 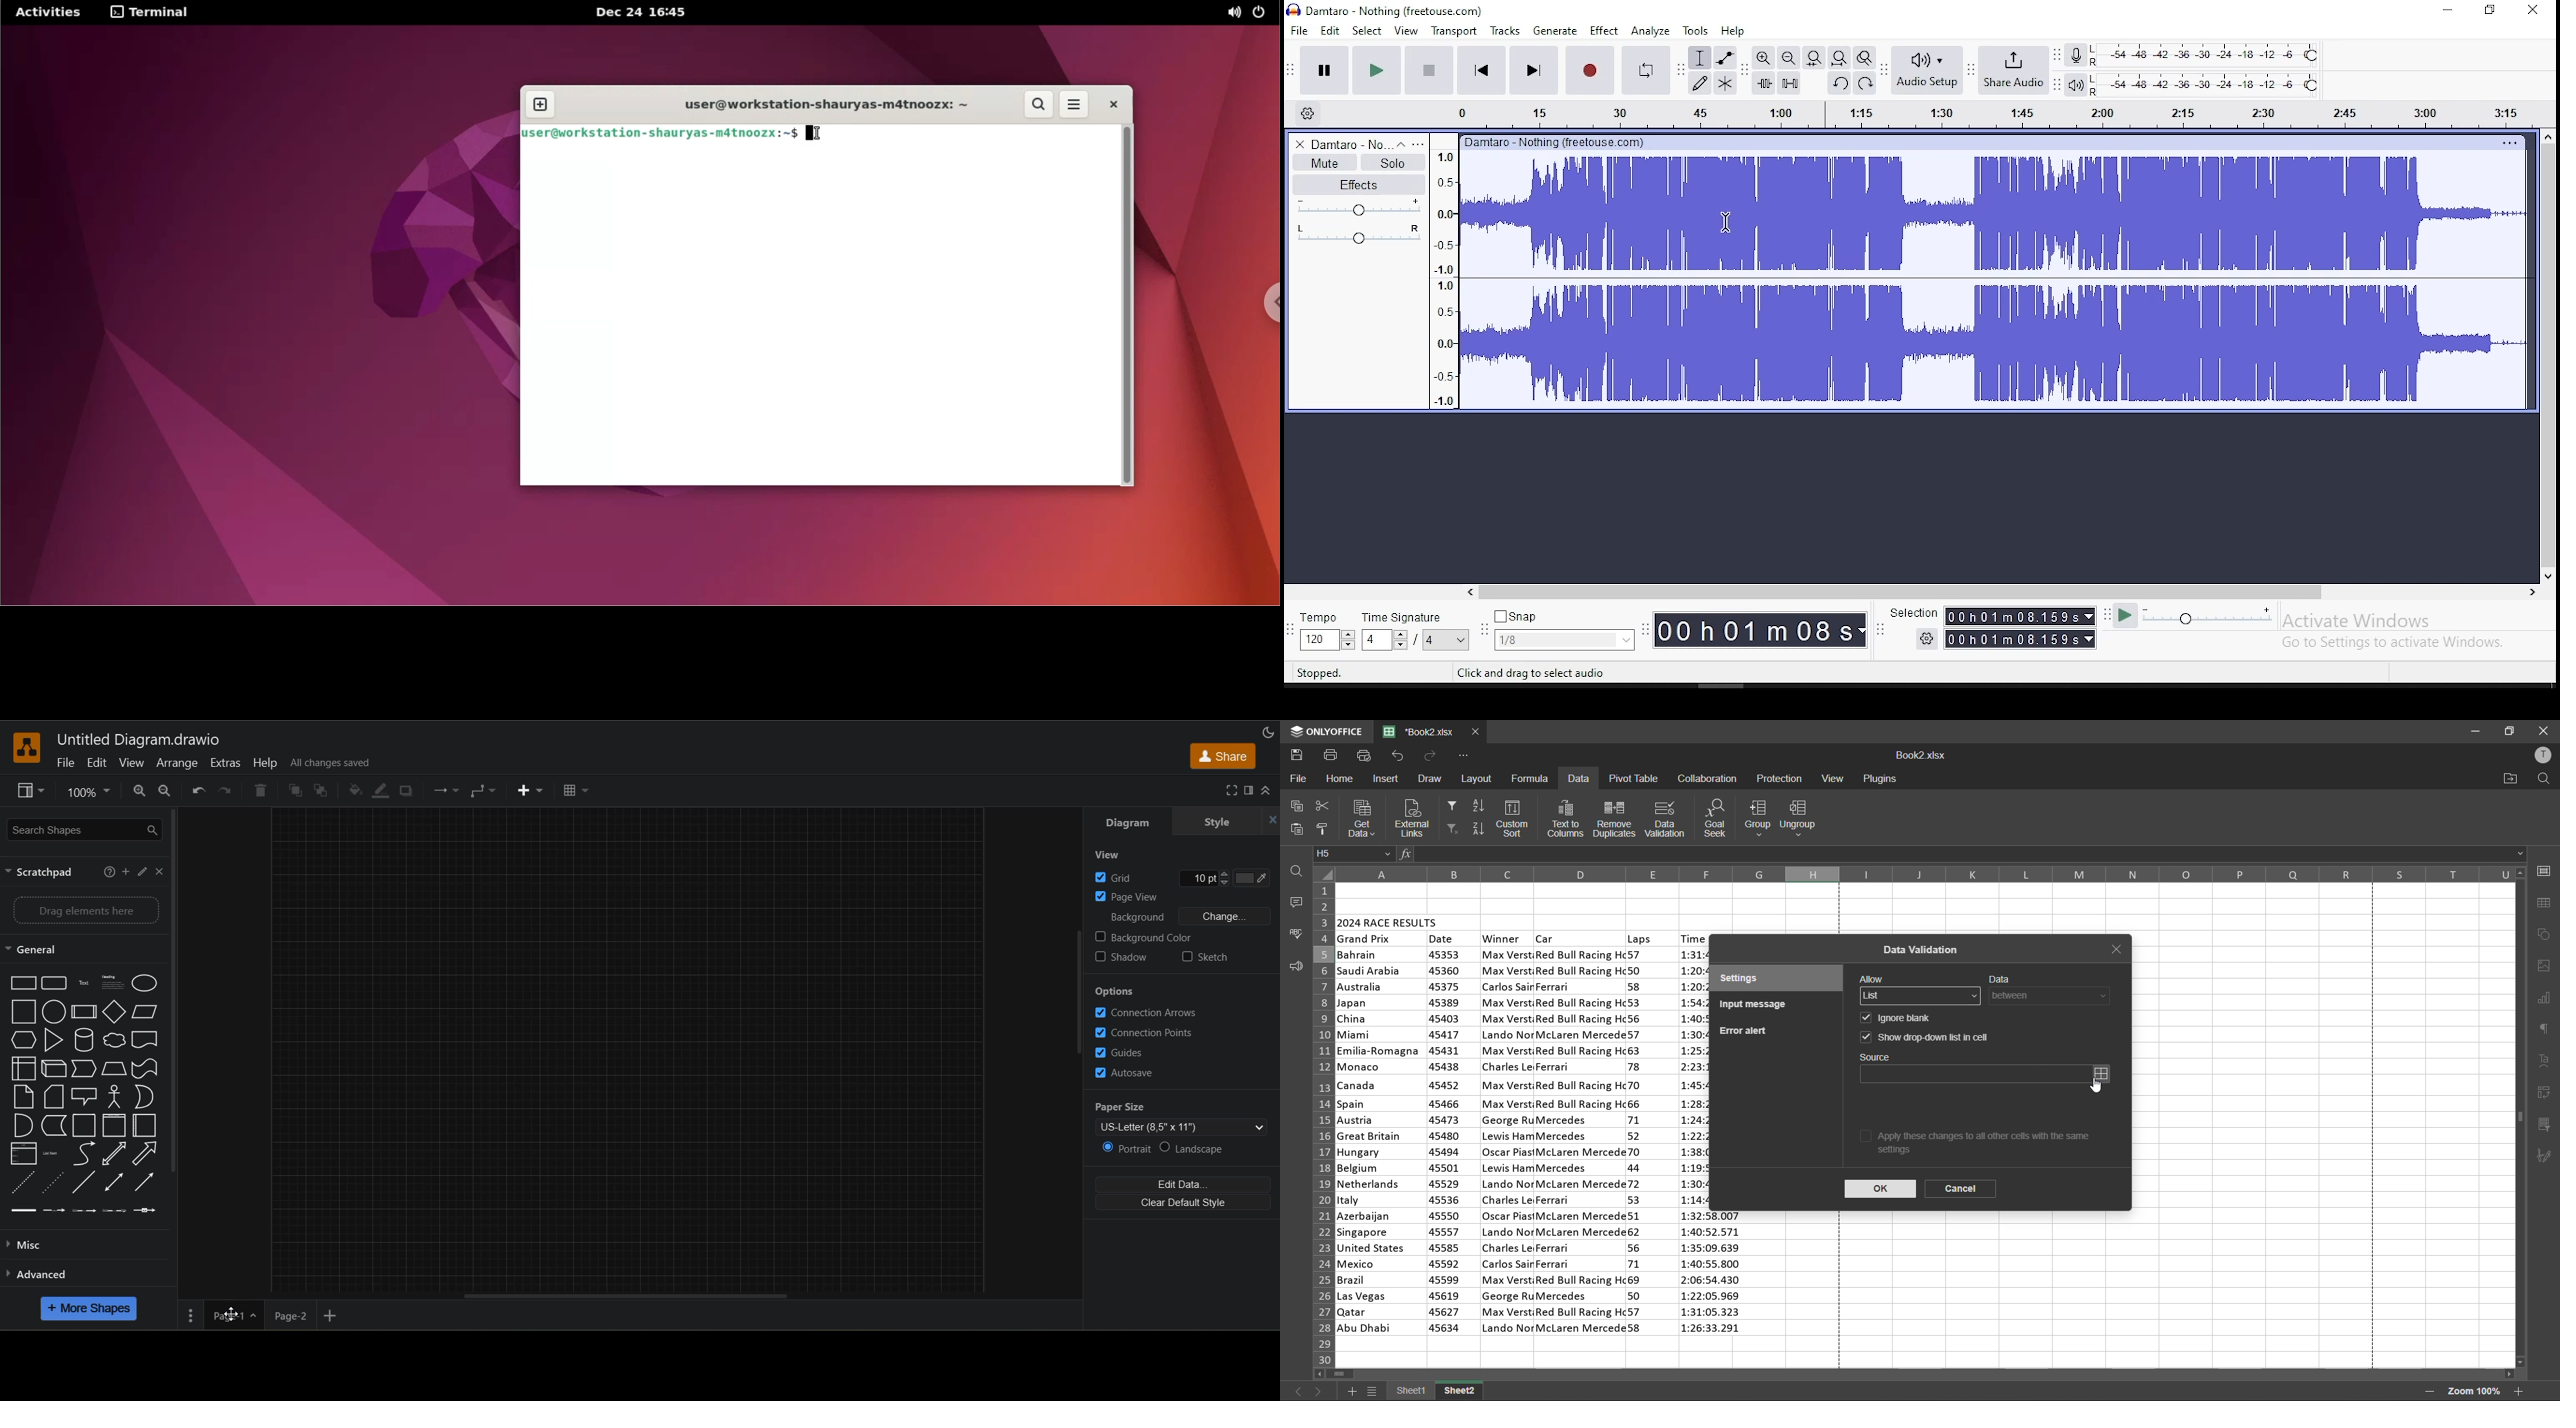 What do you see at coordinates (2549, 356) in the screenshot?
I see `vertical scrollbar` at bounding box center [2549, 356].